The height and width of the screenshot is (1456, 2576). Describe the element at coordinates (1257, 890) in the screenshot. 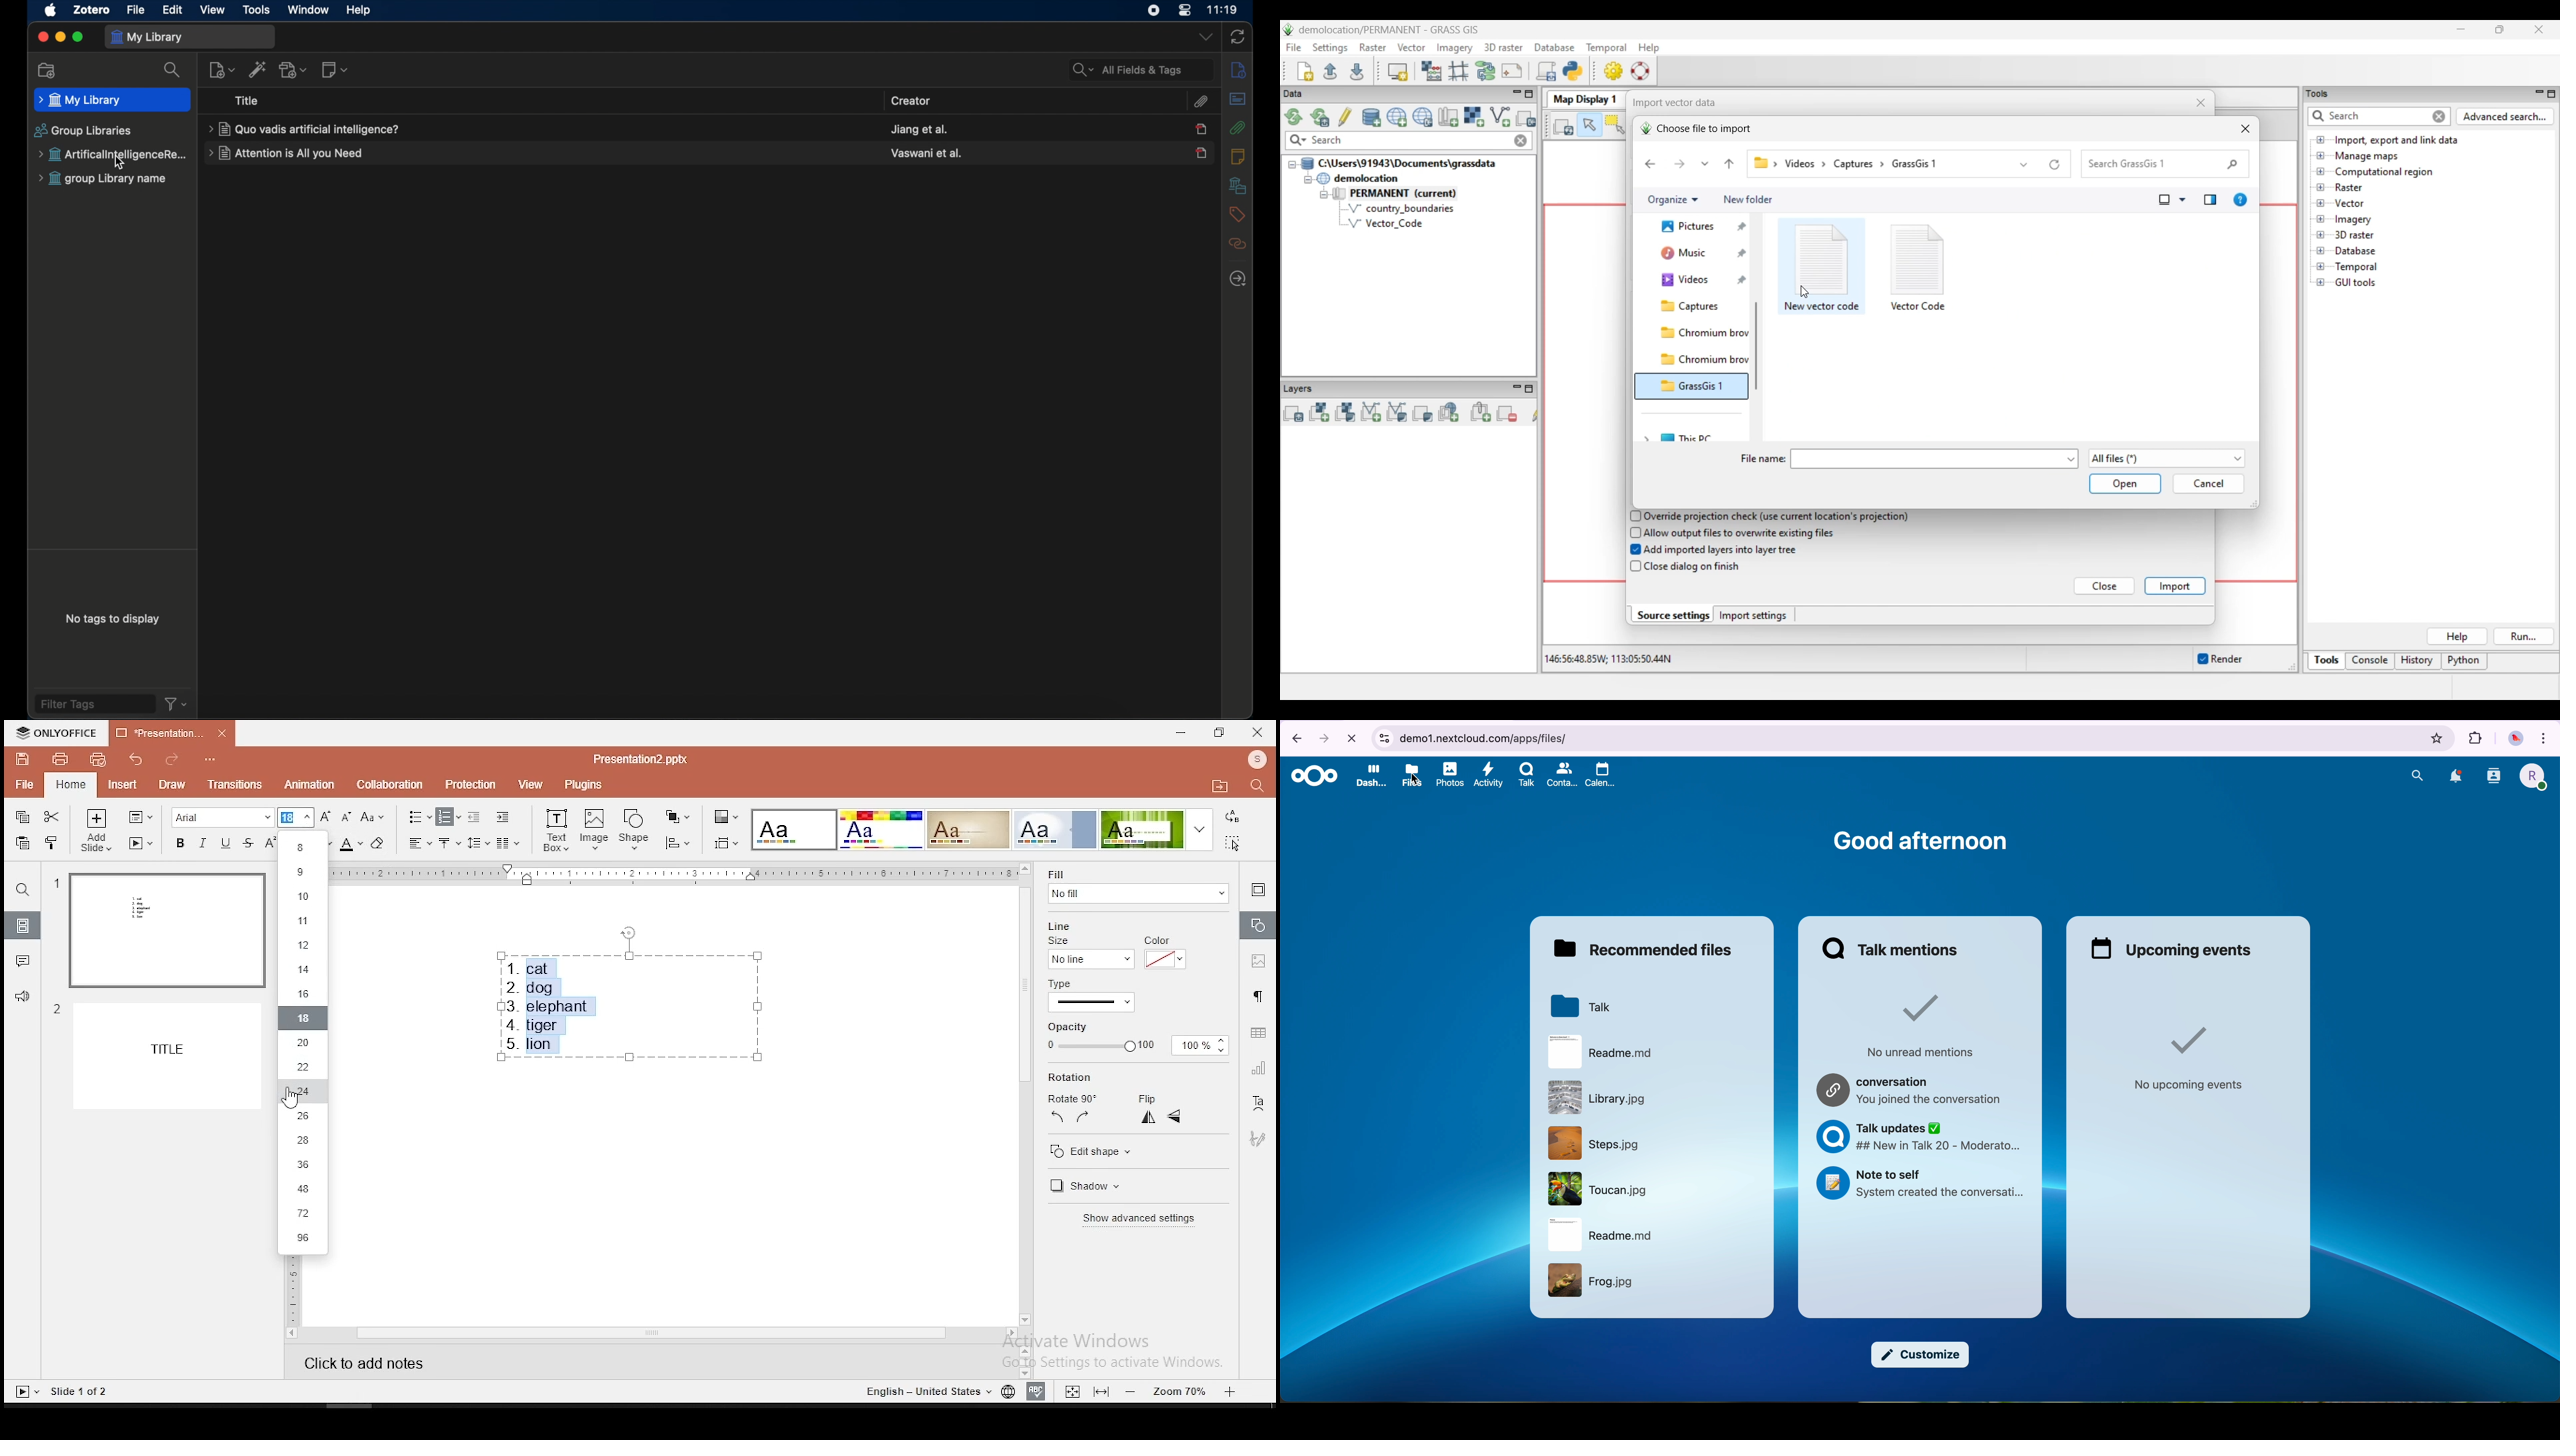

I see `slide settings` at that location.